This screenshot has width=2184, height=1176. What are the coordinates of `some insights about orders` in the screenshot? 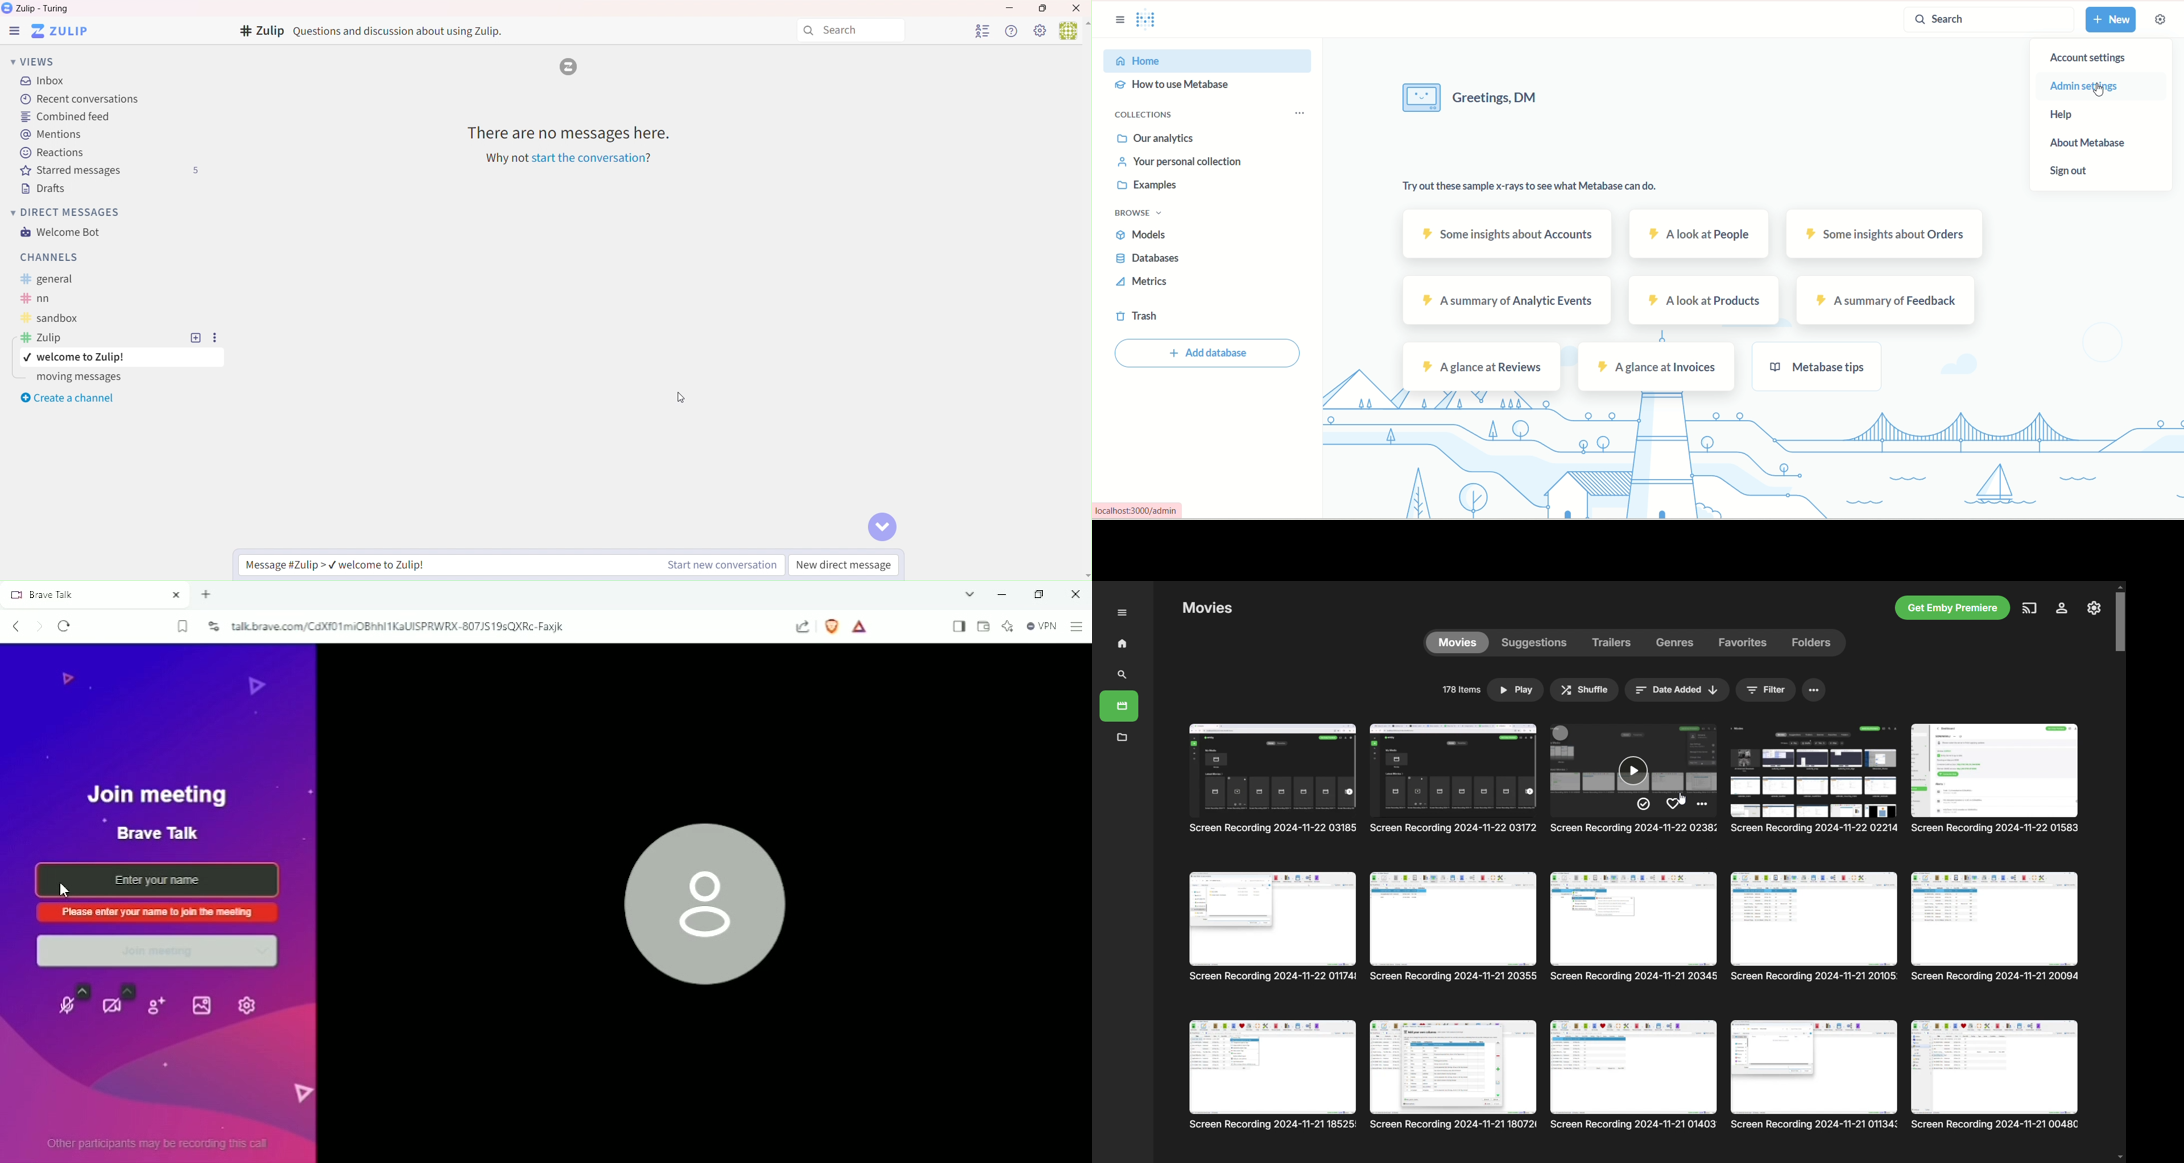 It's located at (1888, 234).